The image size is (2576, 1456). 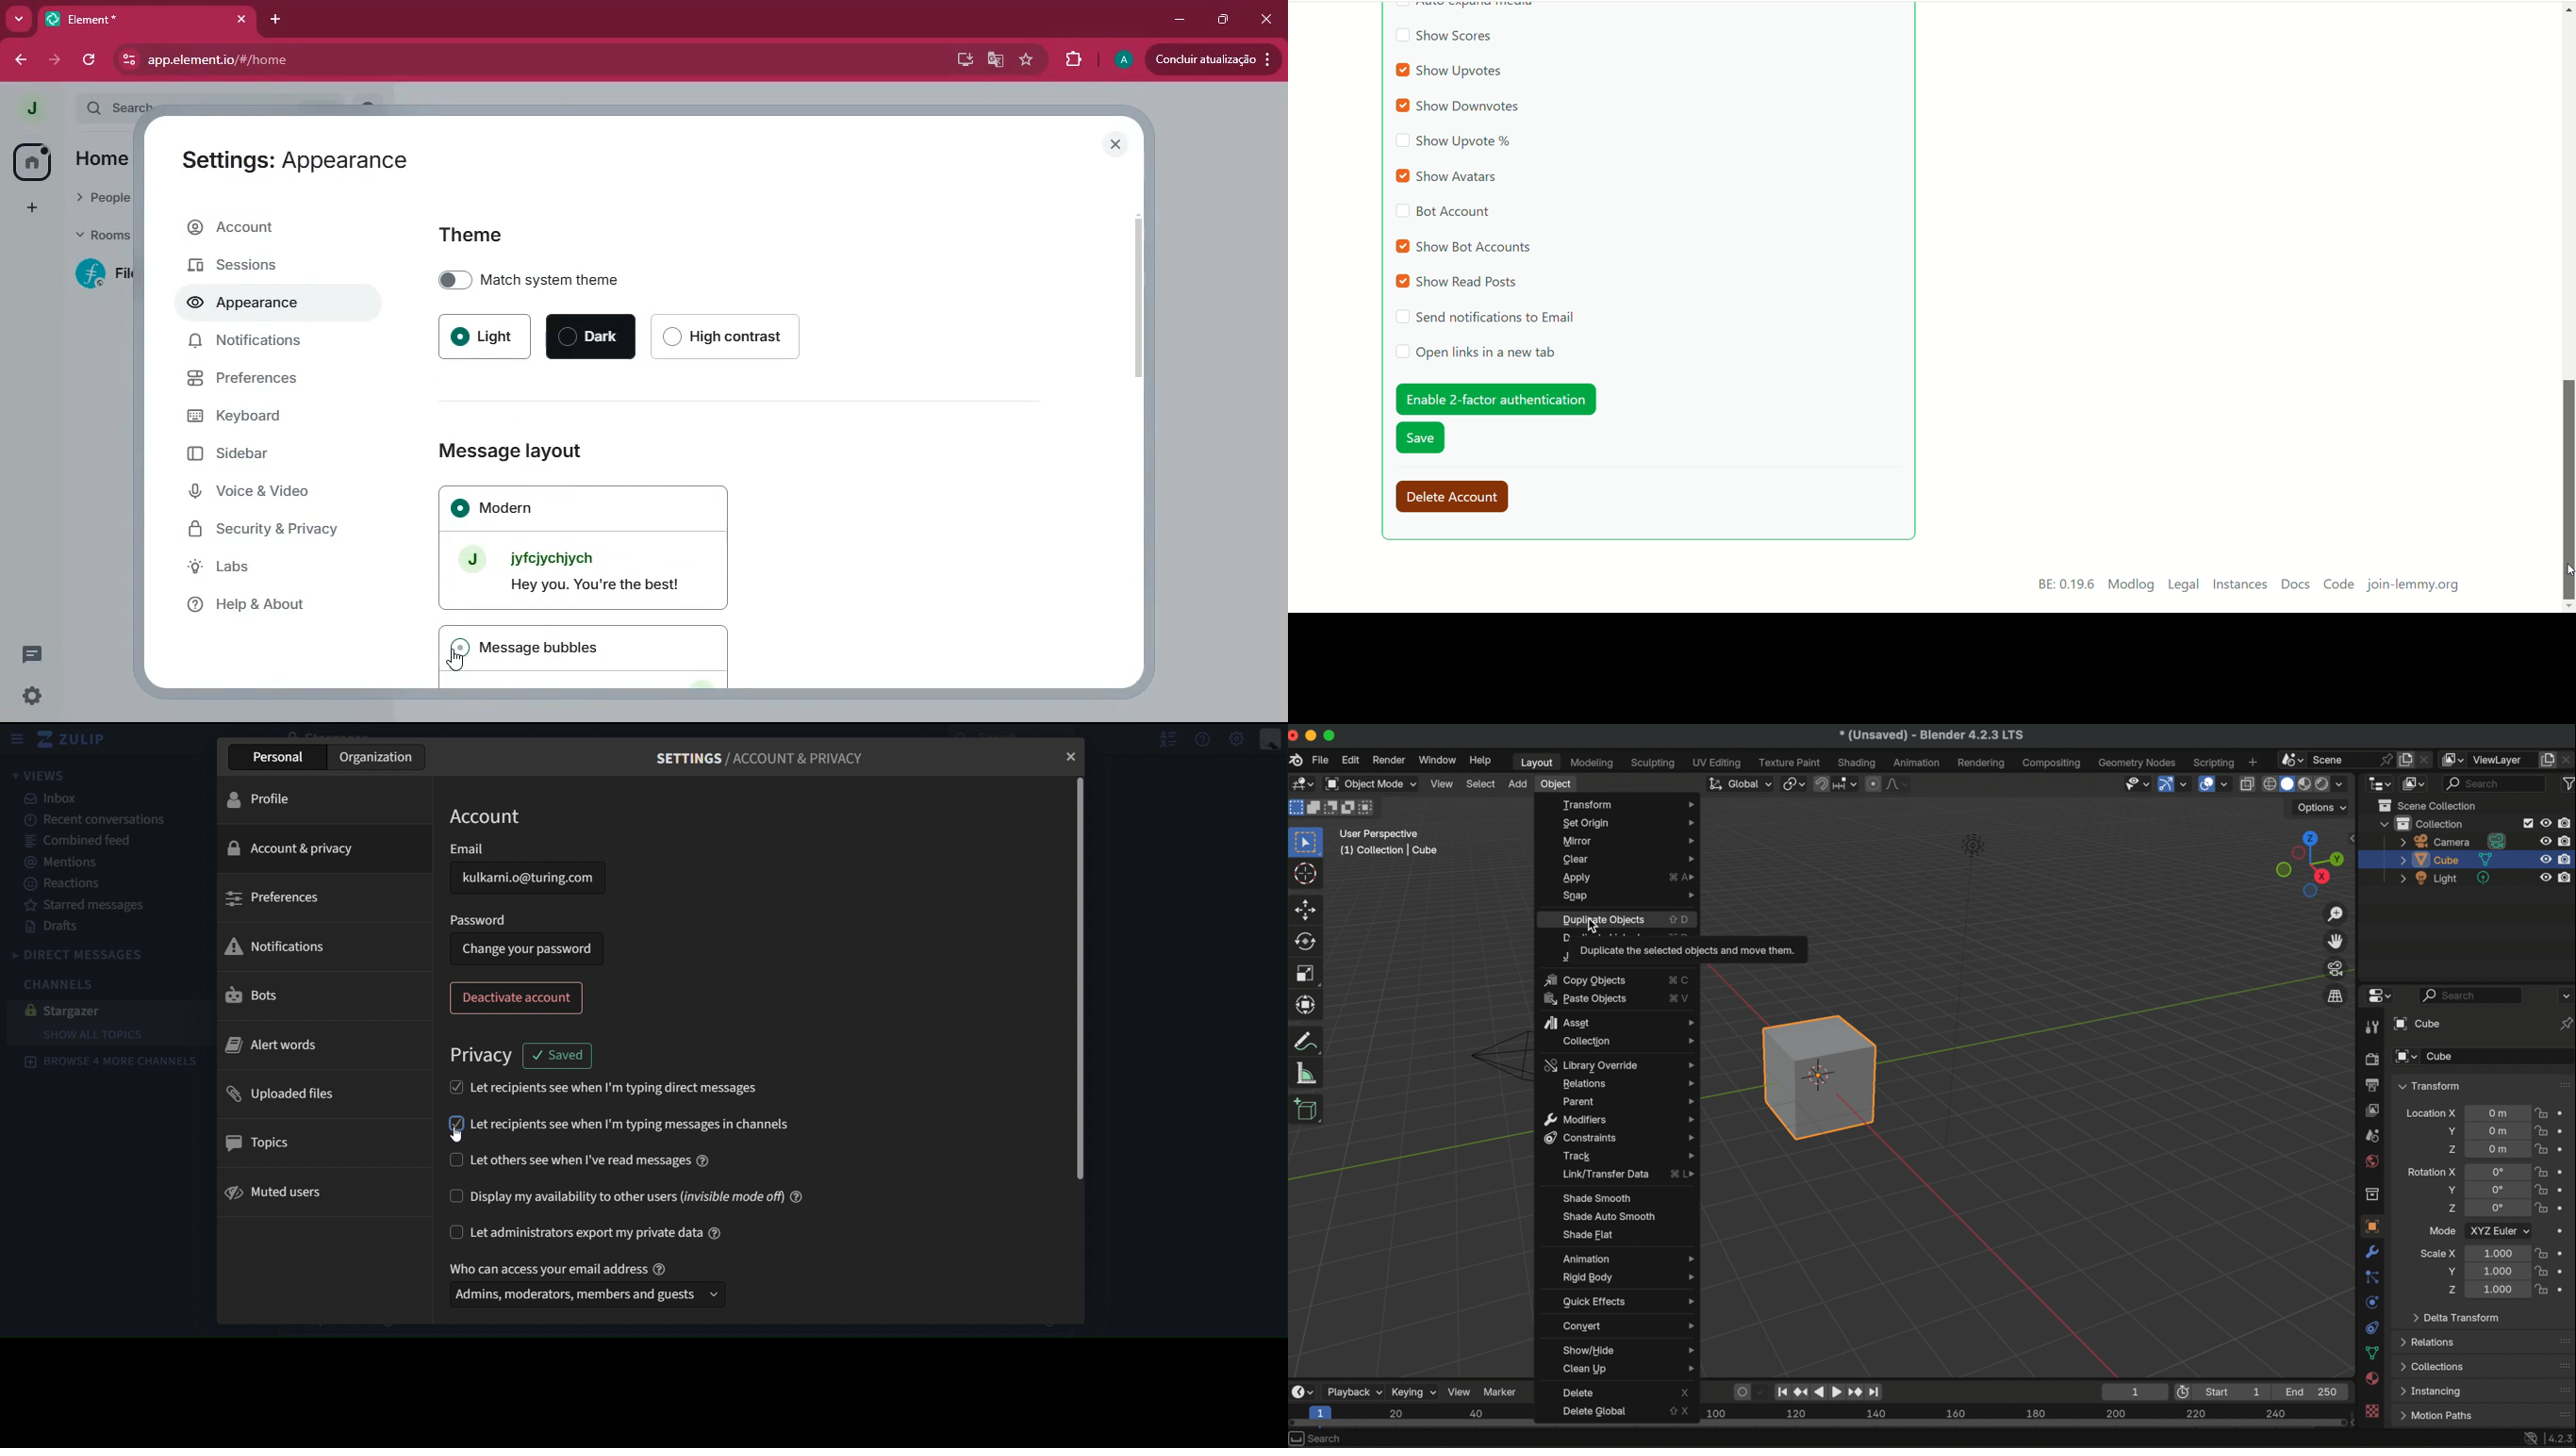 What do you see at coordinates (1458, 498) in the screenshot?
I see `delete account` at bounding box center [1458, 498].